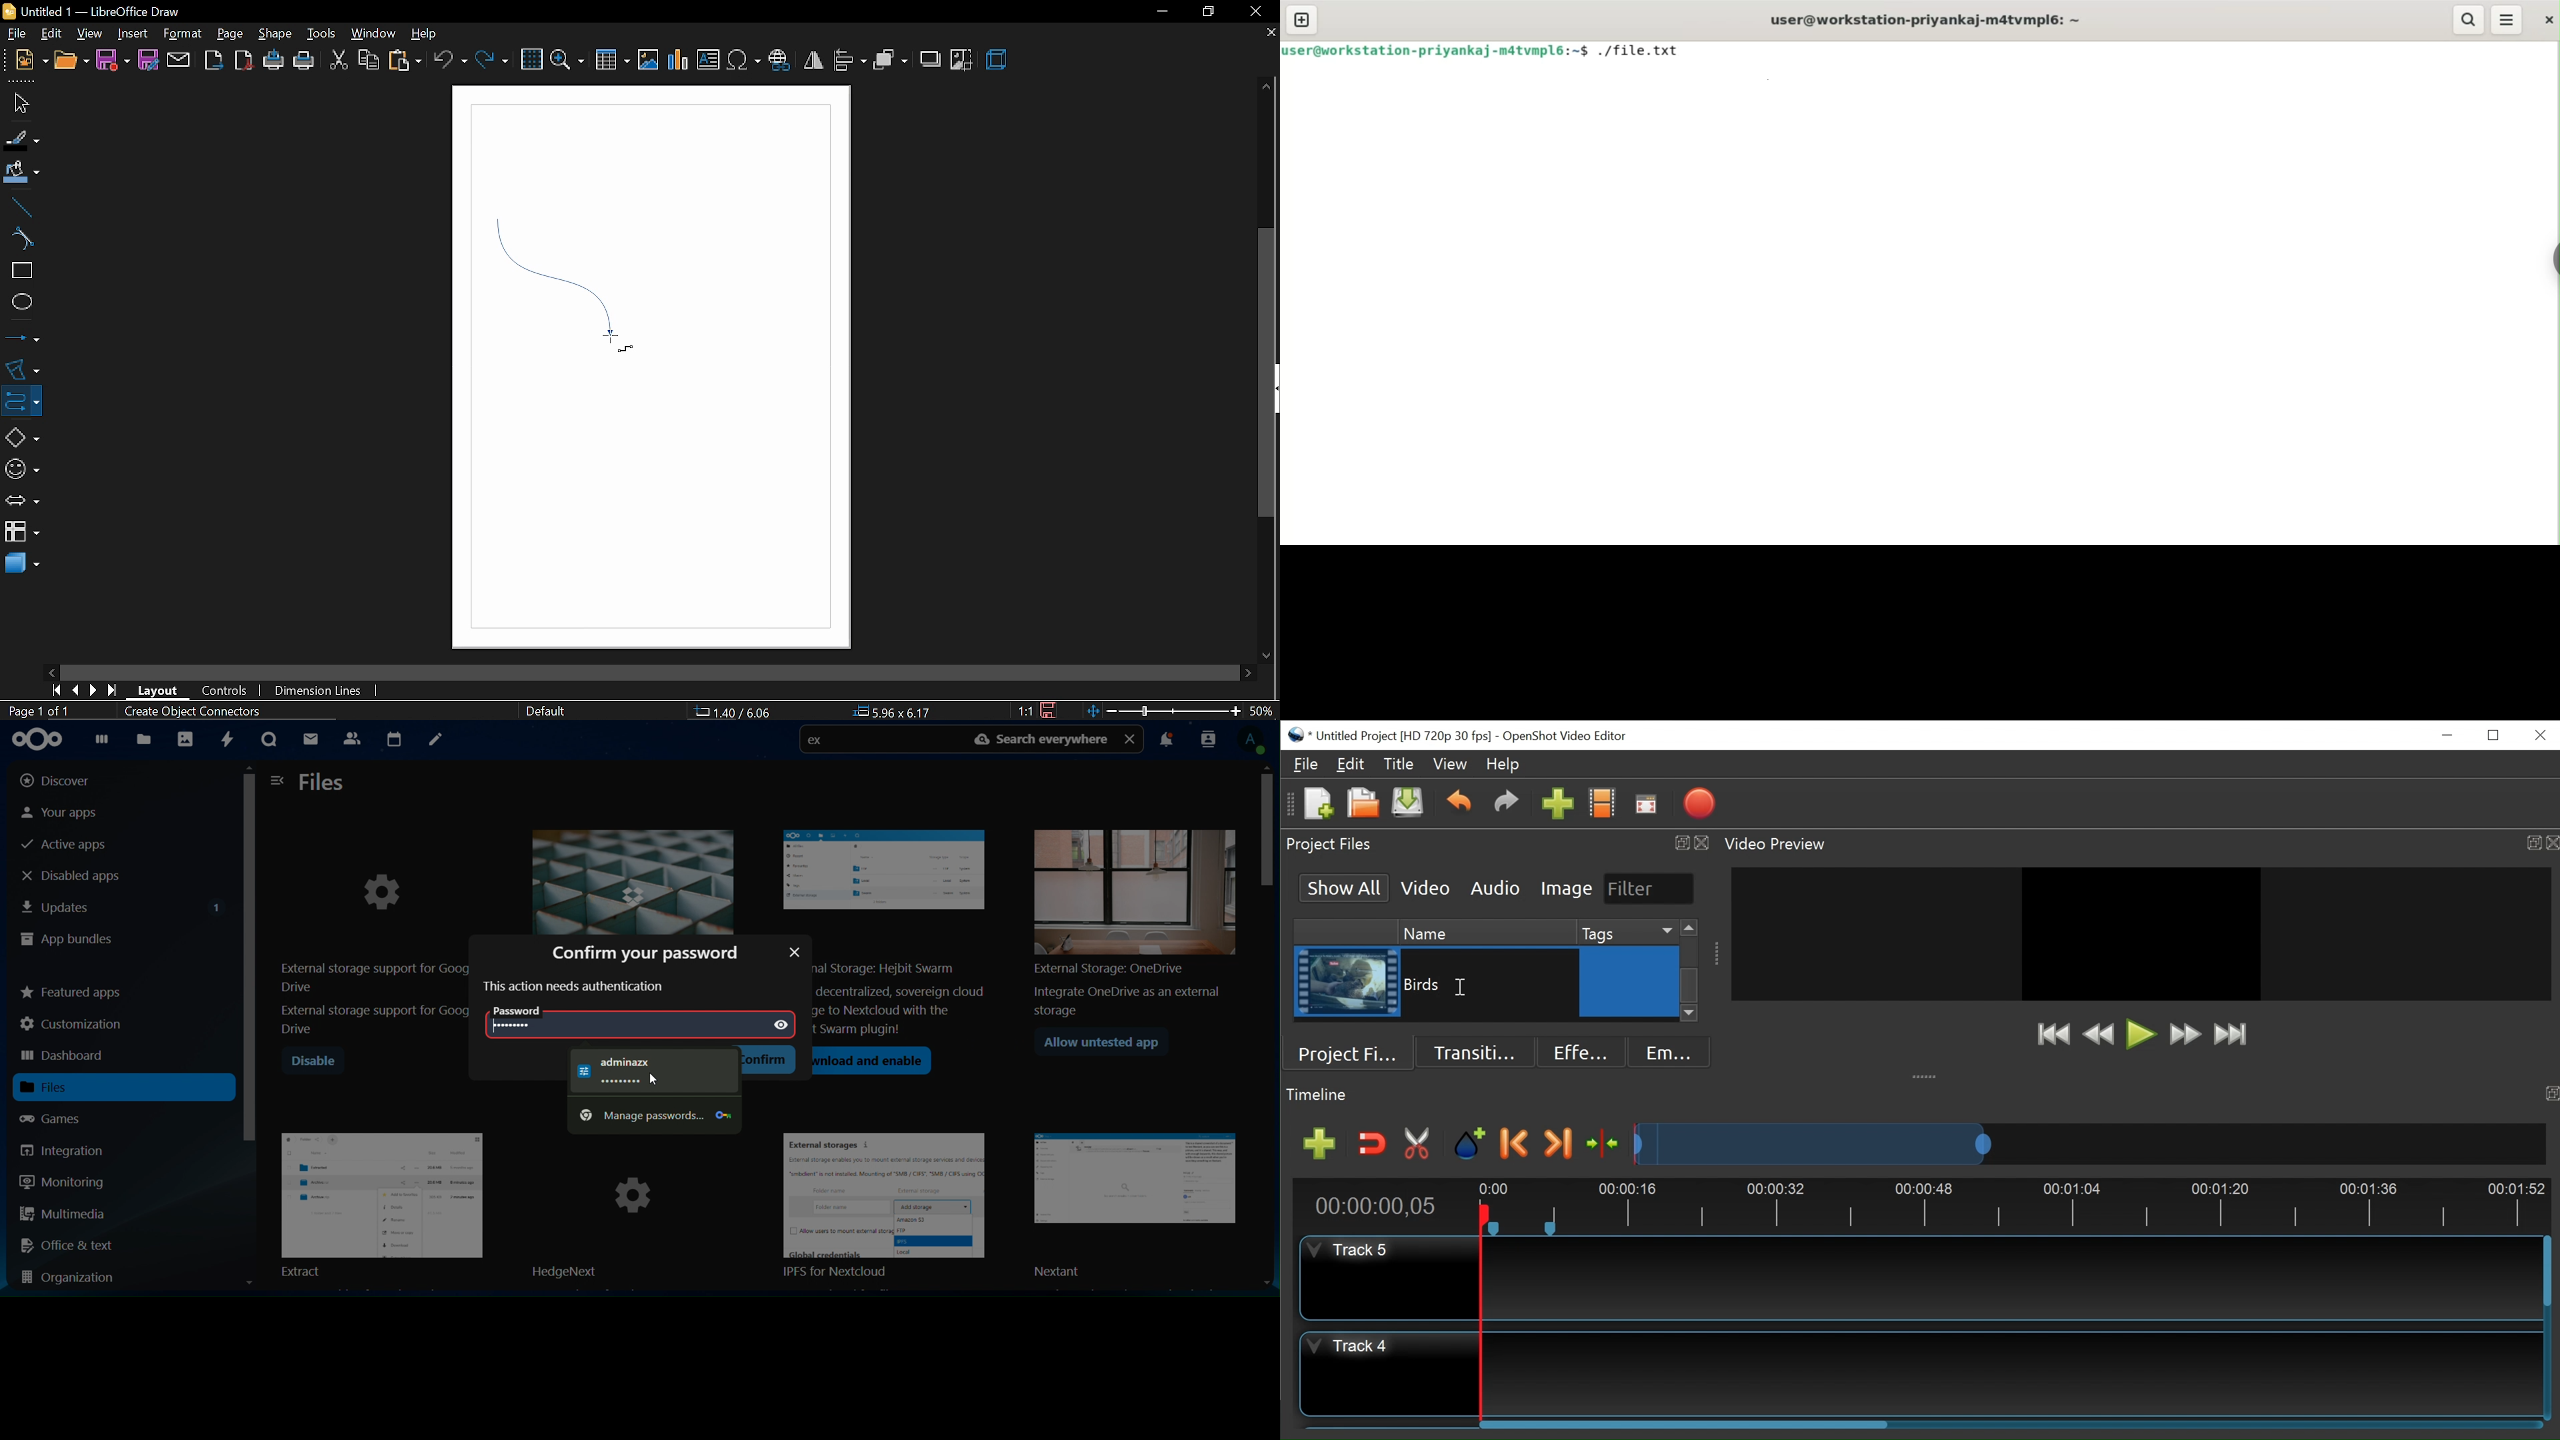  What do you see at coordinates (250, 1029) in the screenshot?
I see `scrollbar` at bounding box center [250, 1029].